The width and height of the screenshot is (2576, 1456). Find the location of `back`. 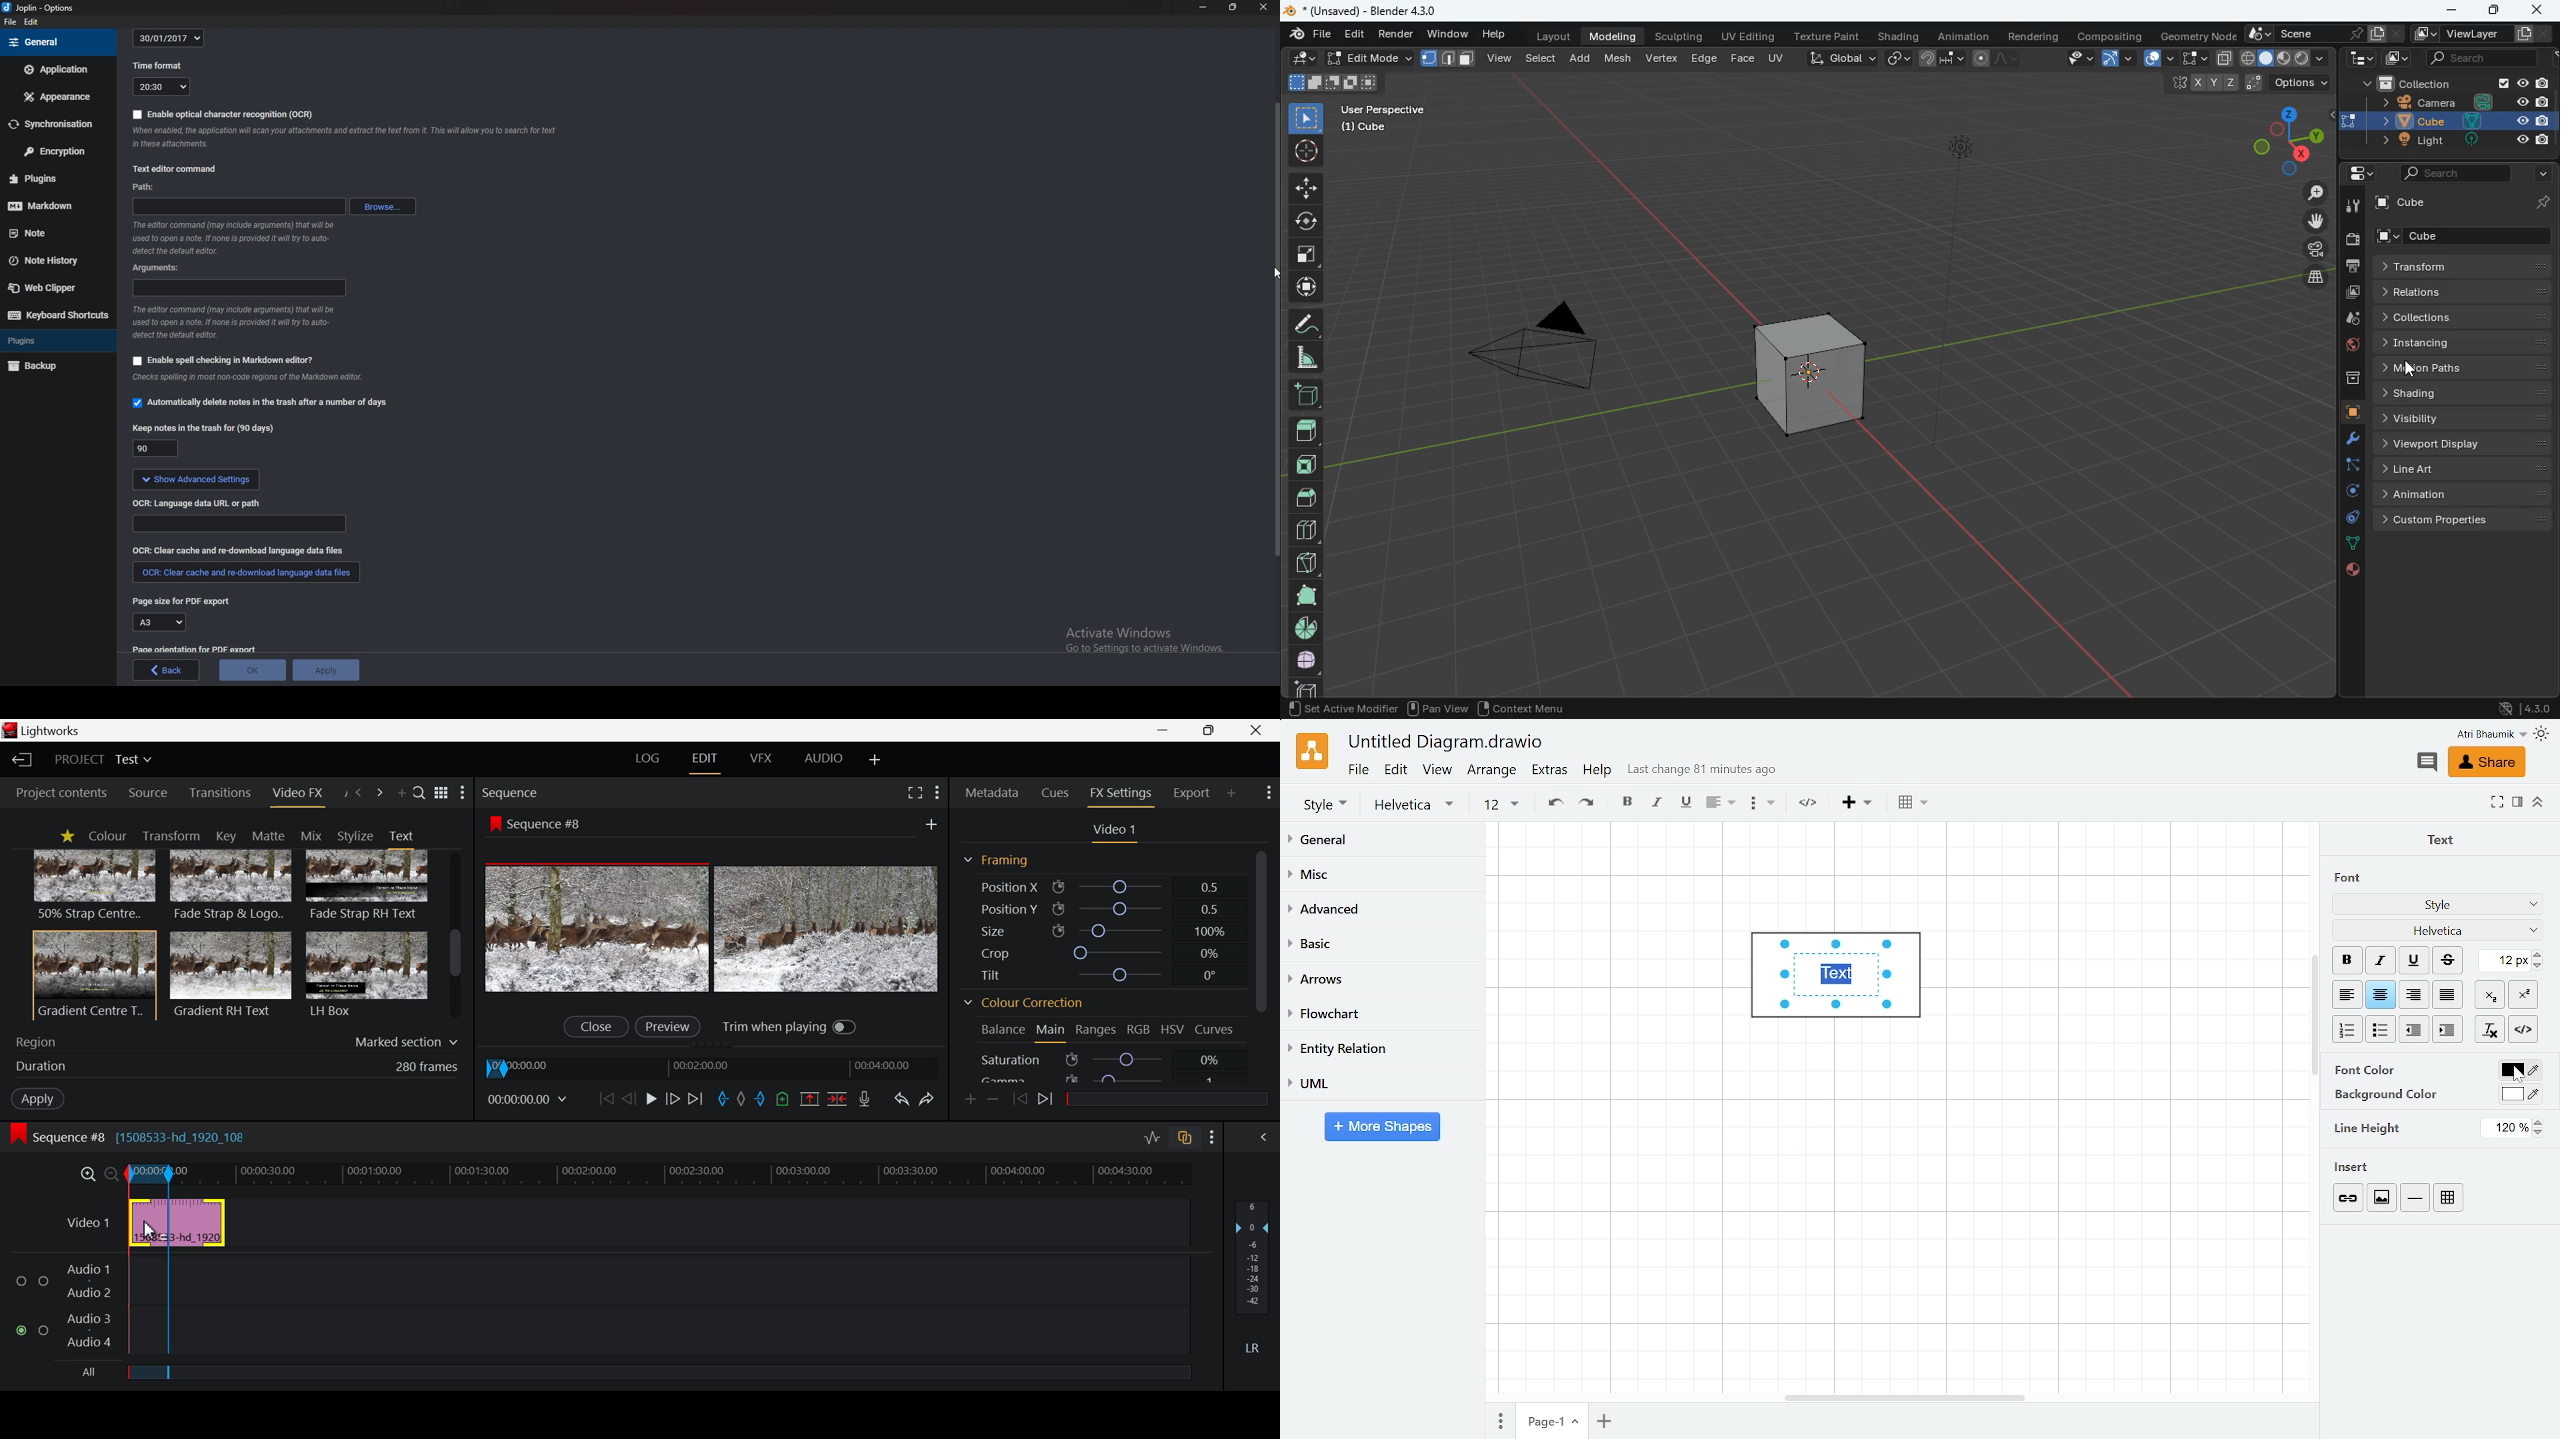

back is located at coordinates (166, 671).